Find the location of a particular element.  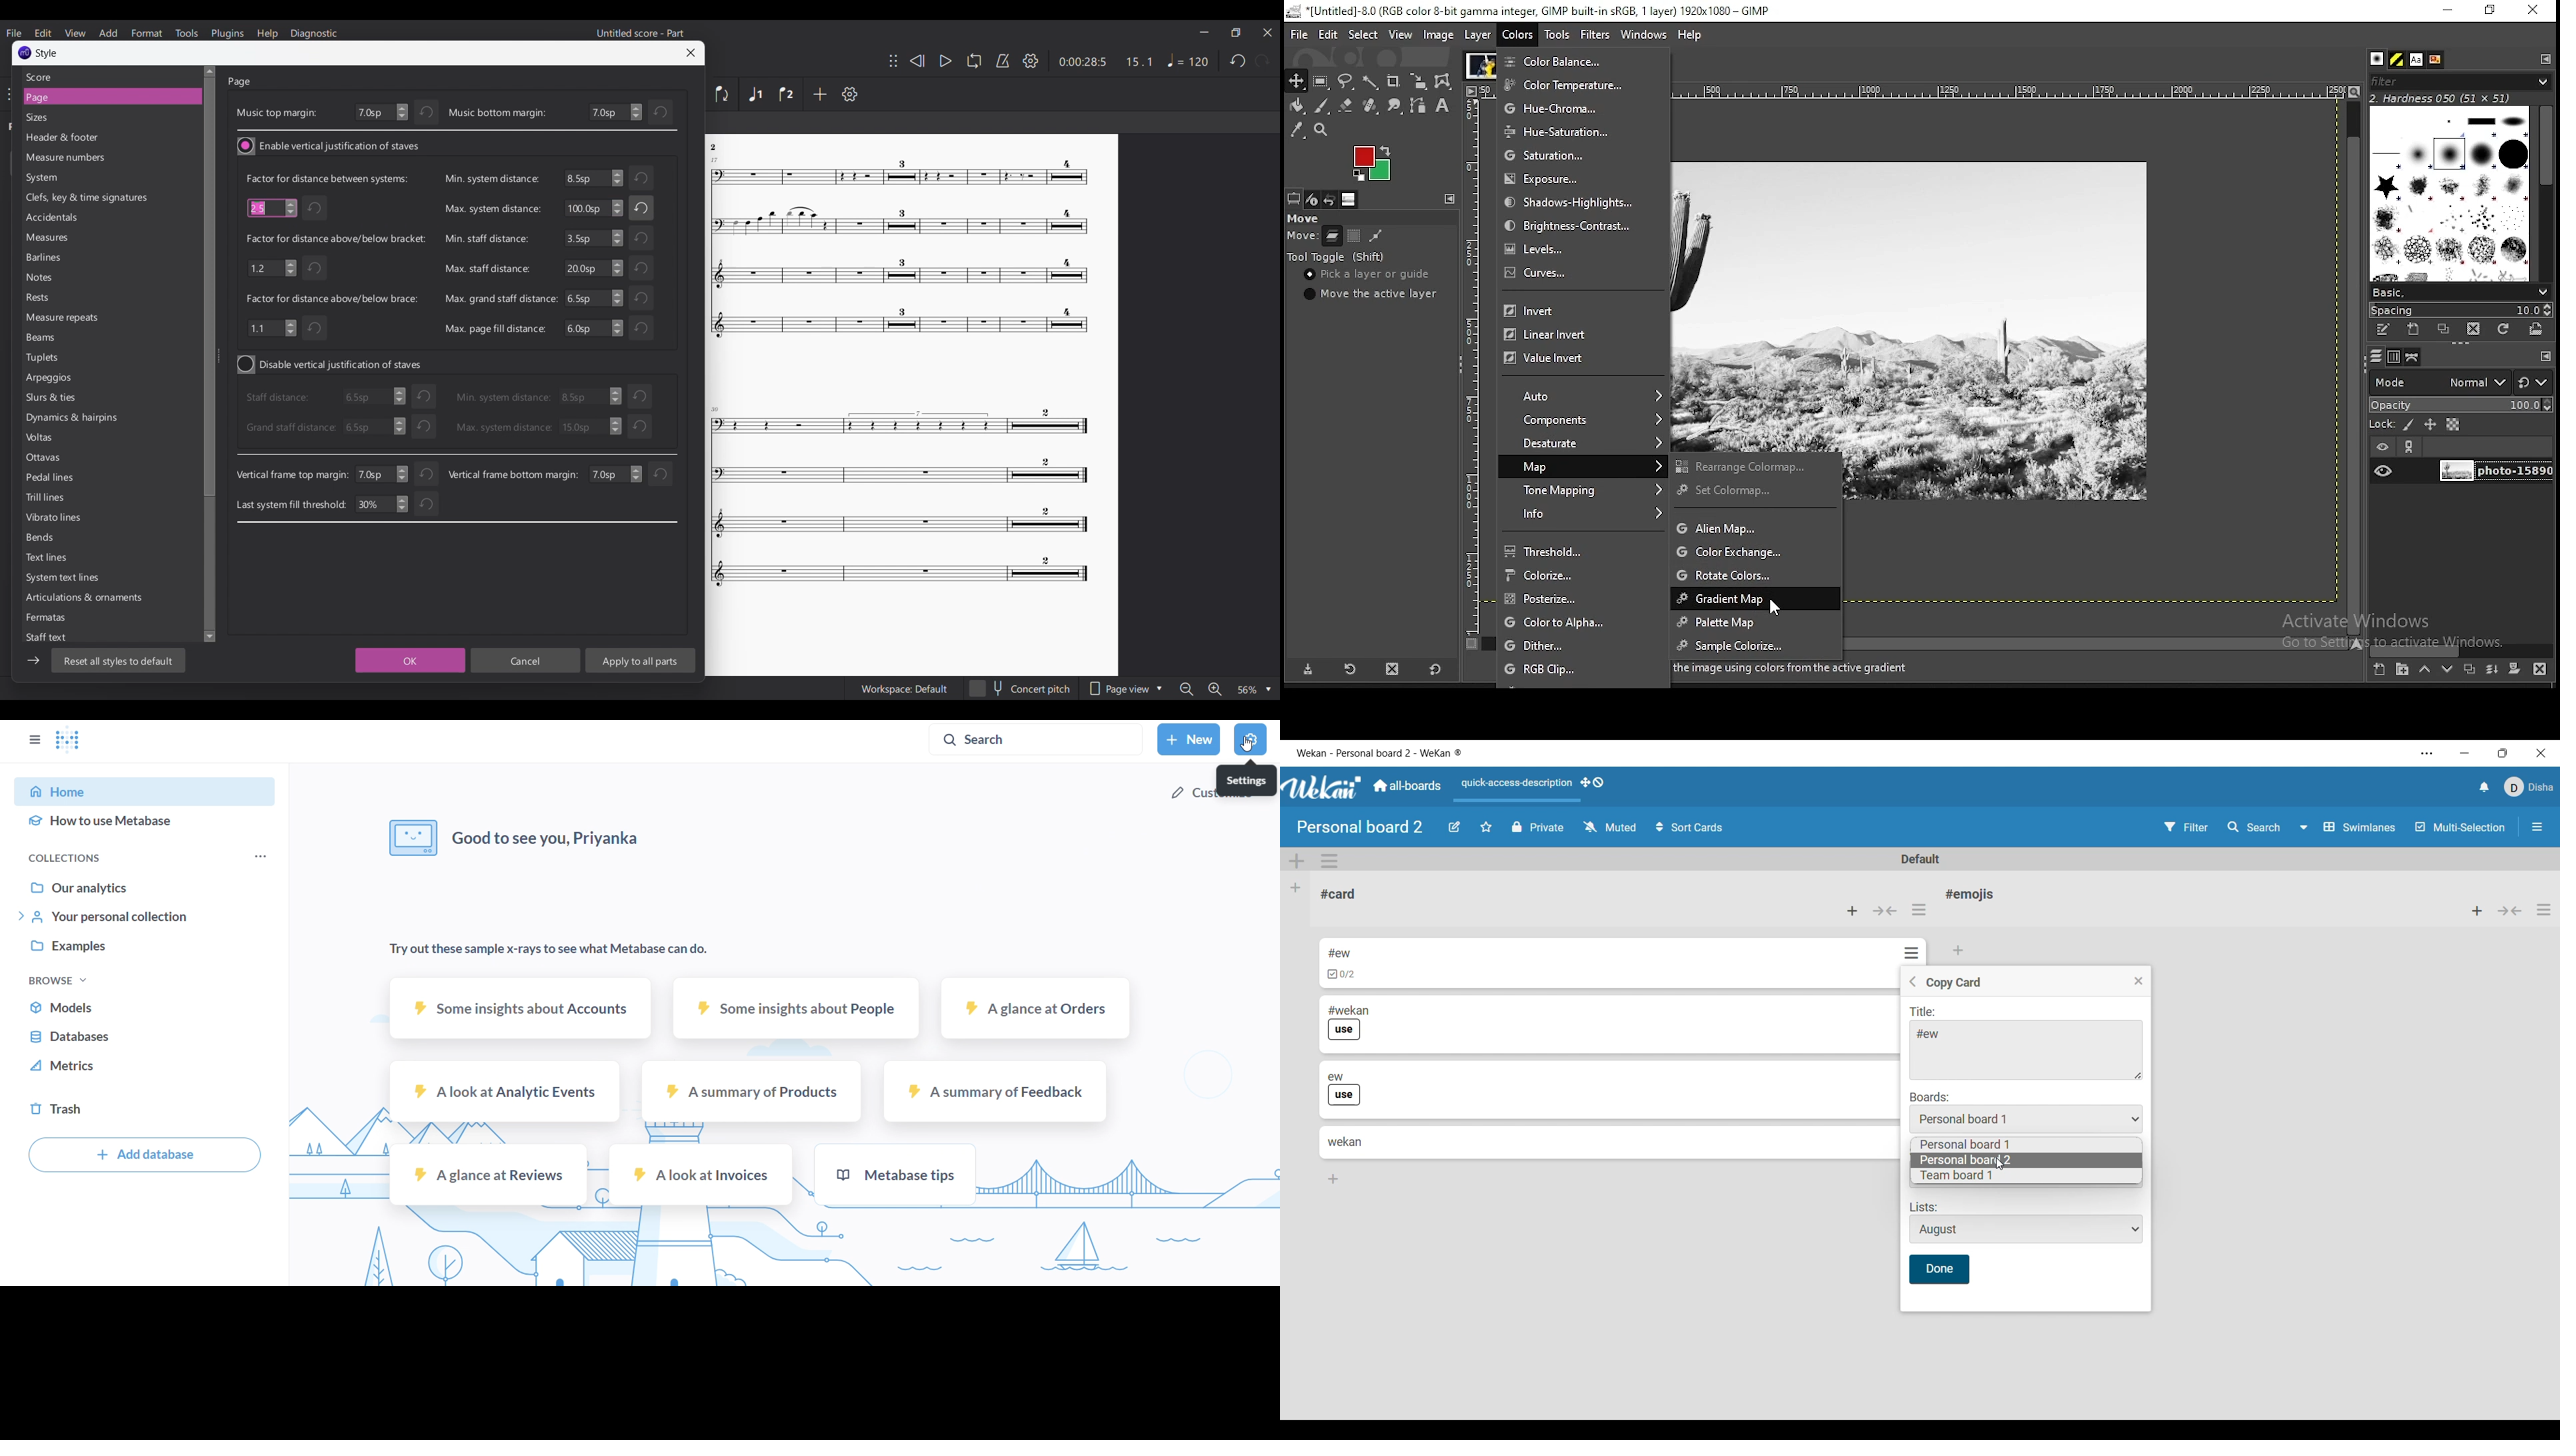

Show interface in a smaller tab is located at coordinates (2503, 753).